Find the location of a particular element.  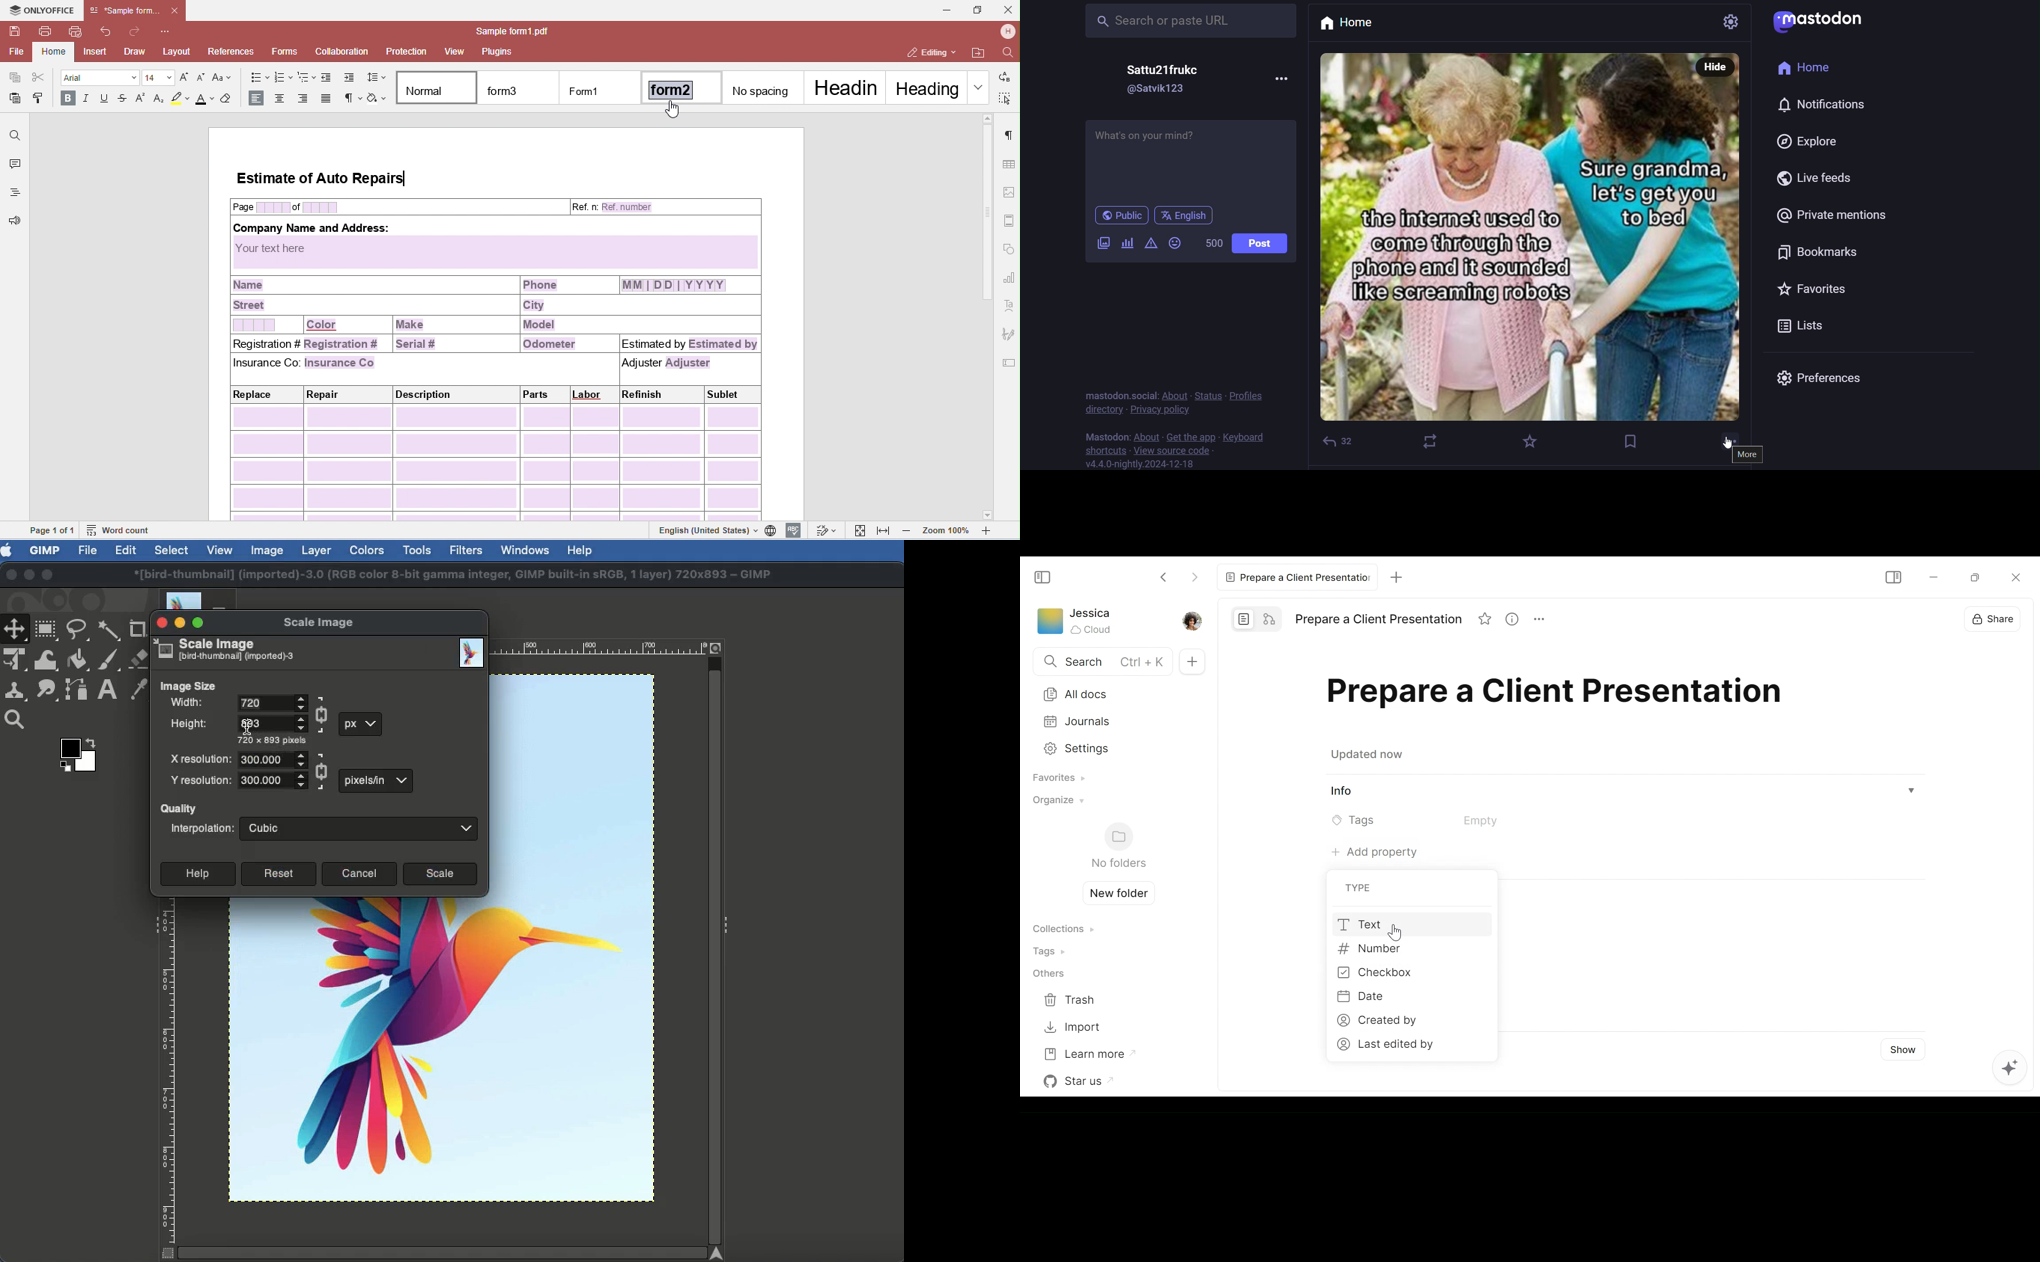

Image size is located at coordinates (190, 685).